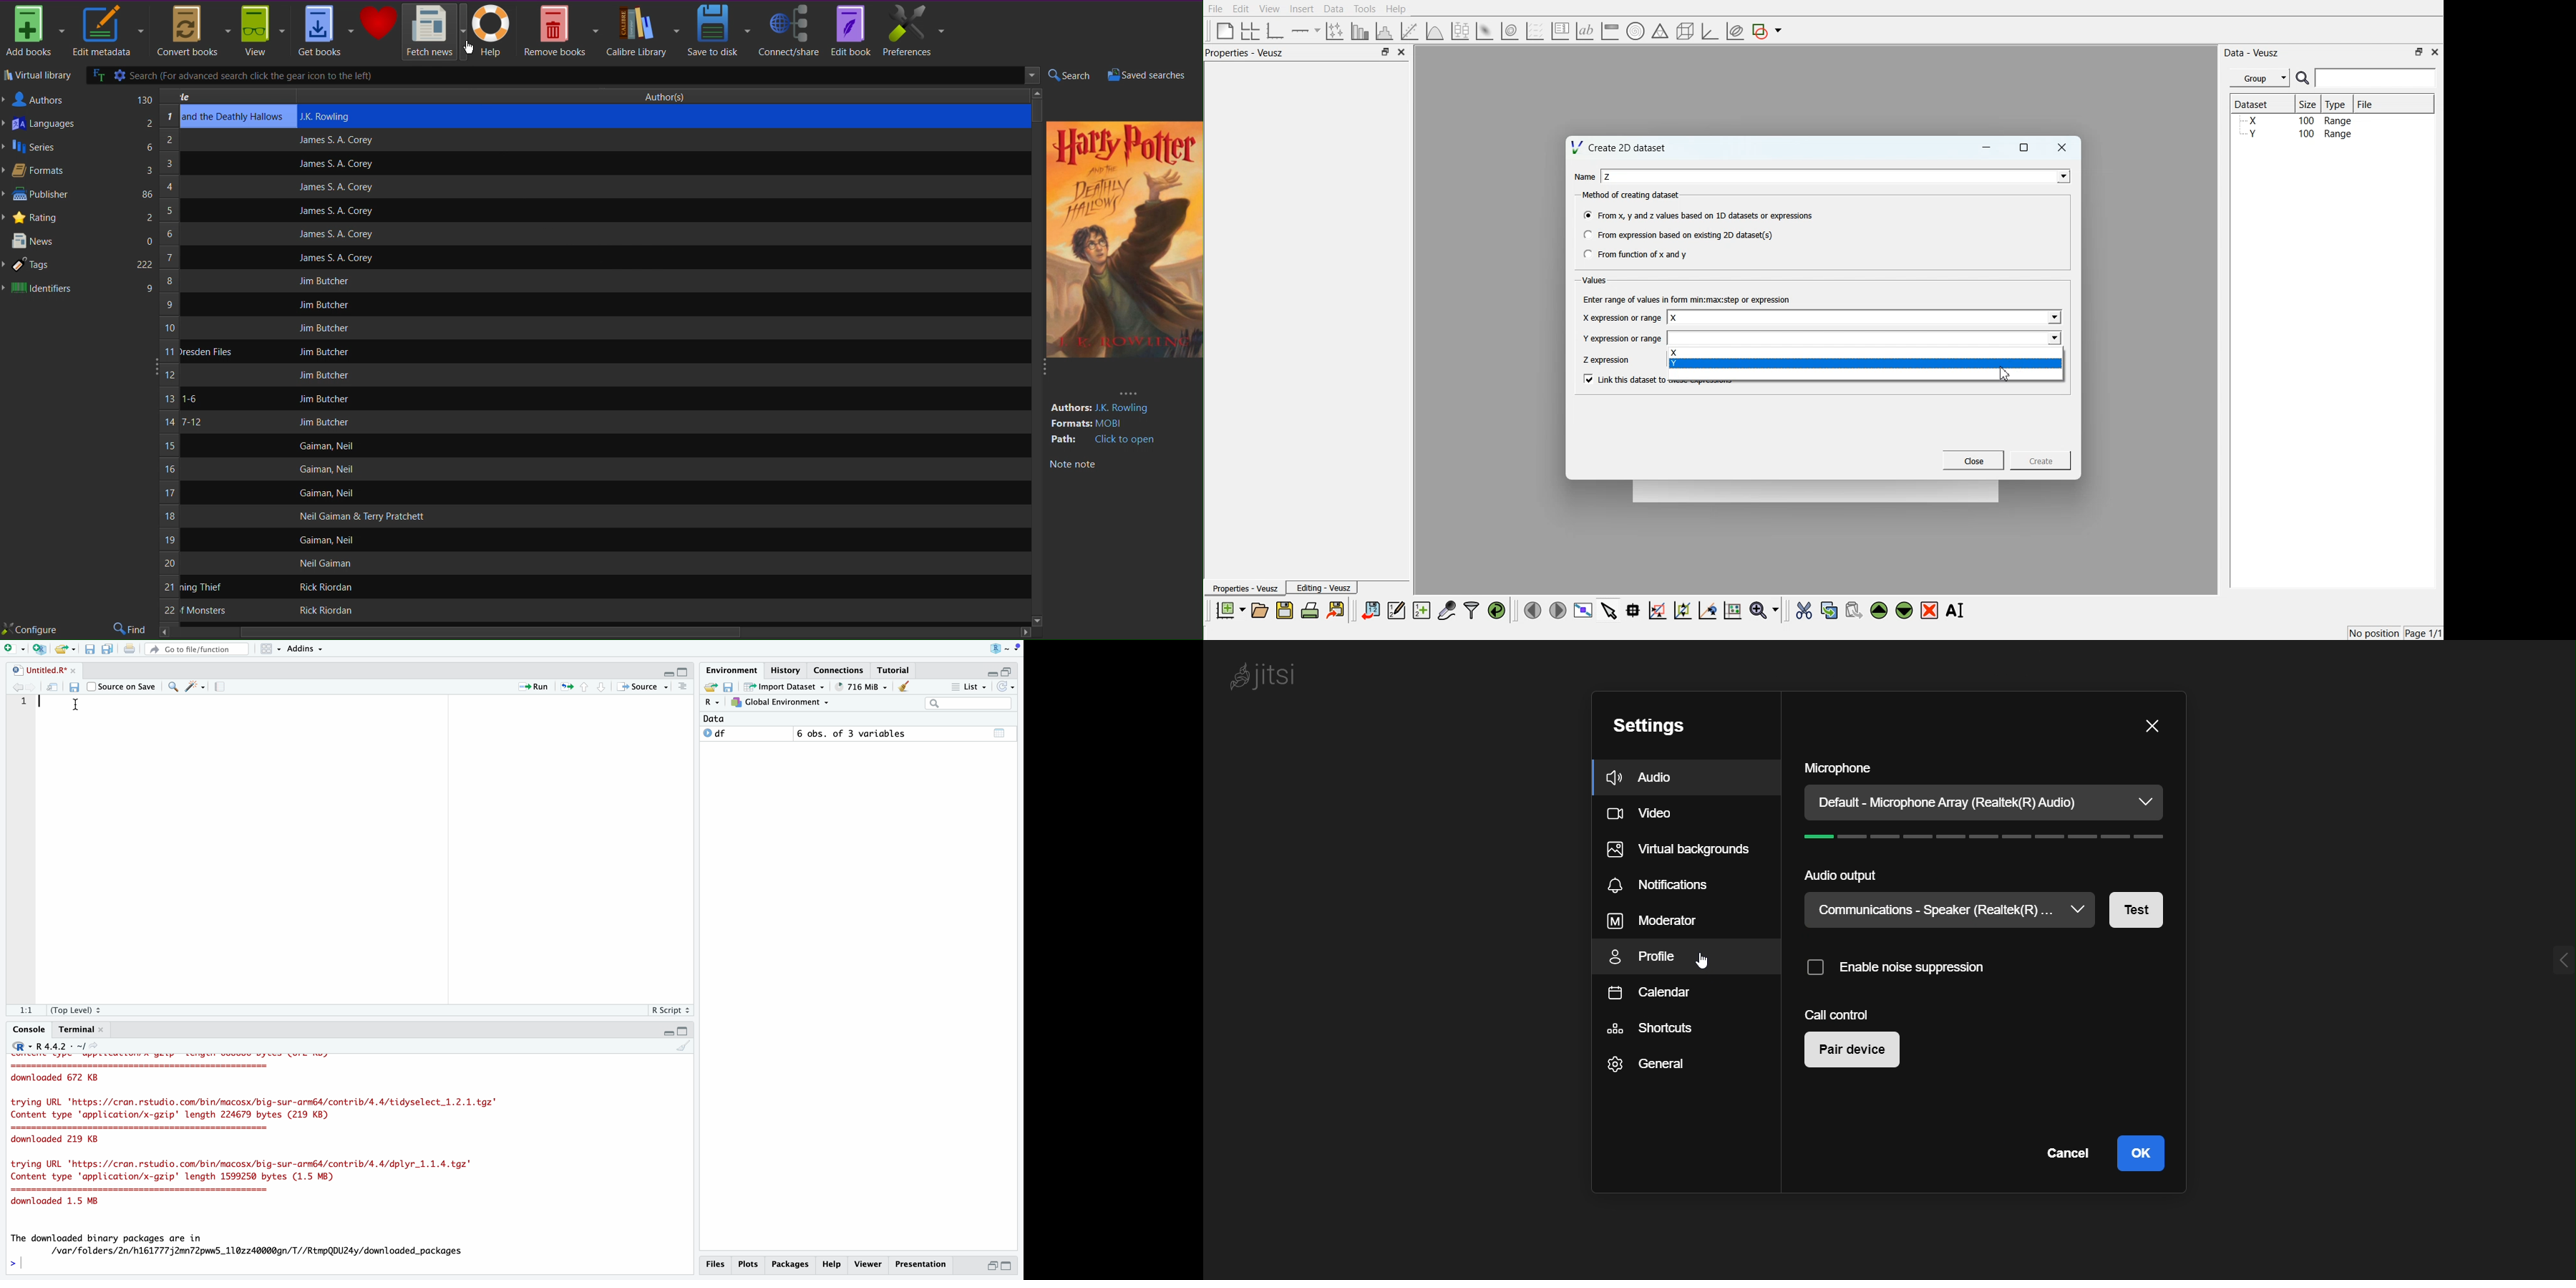 The image size is (2576, 1288). Describe the element at coordinates (1009, 671) in the screenshot. I see `Half Height` at that location.